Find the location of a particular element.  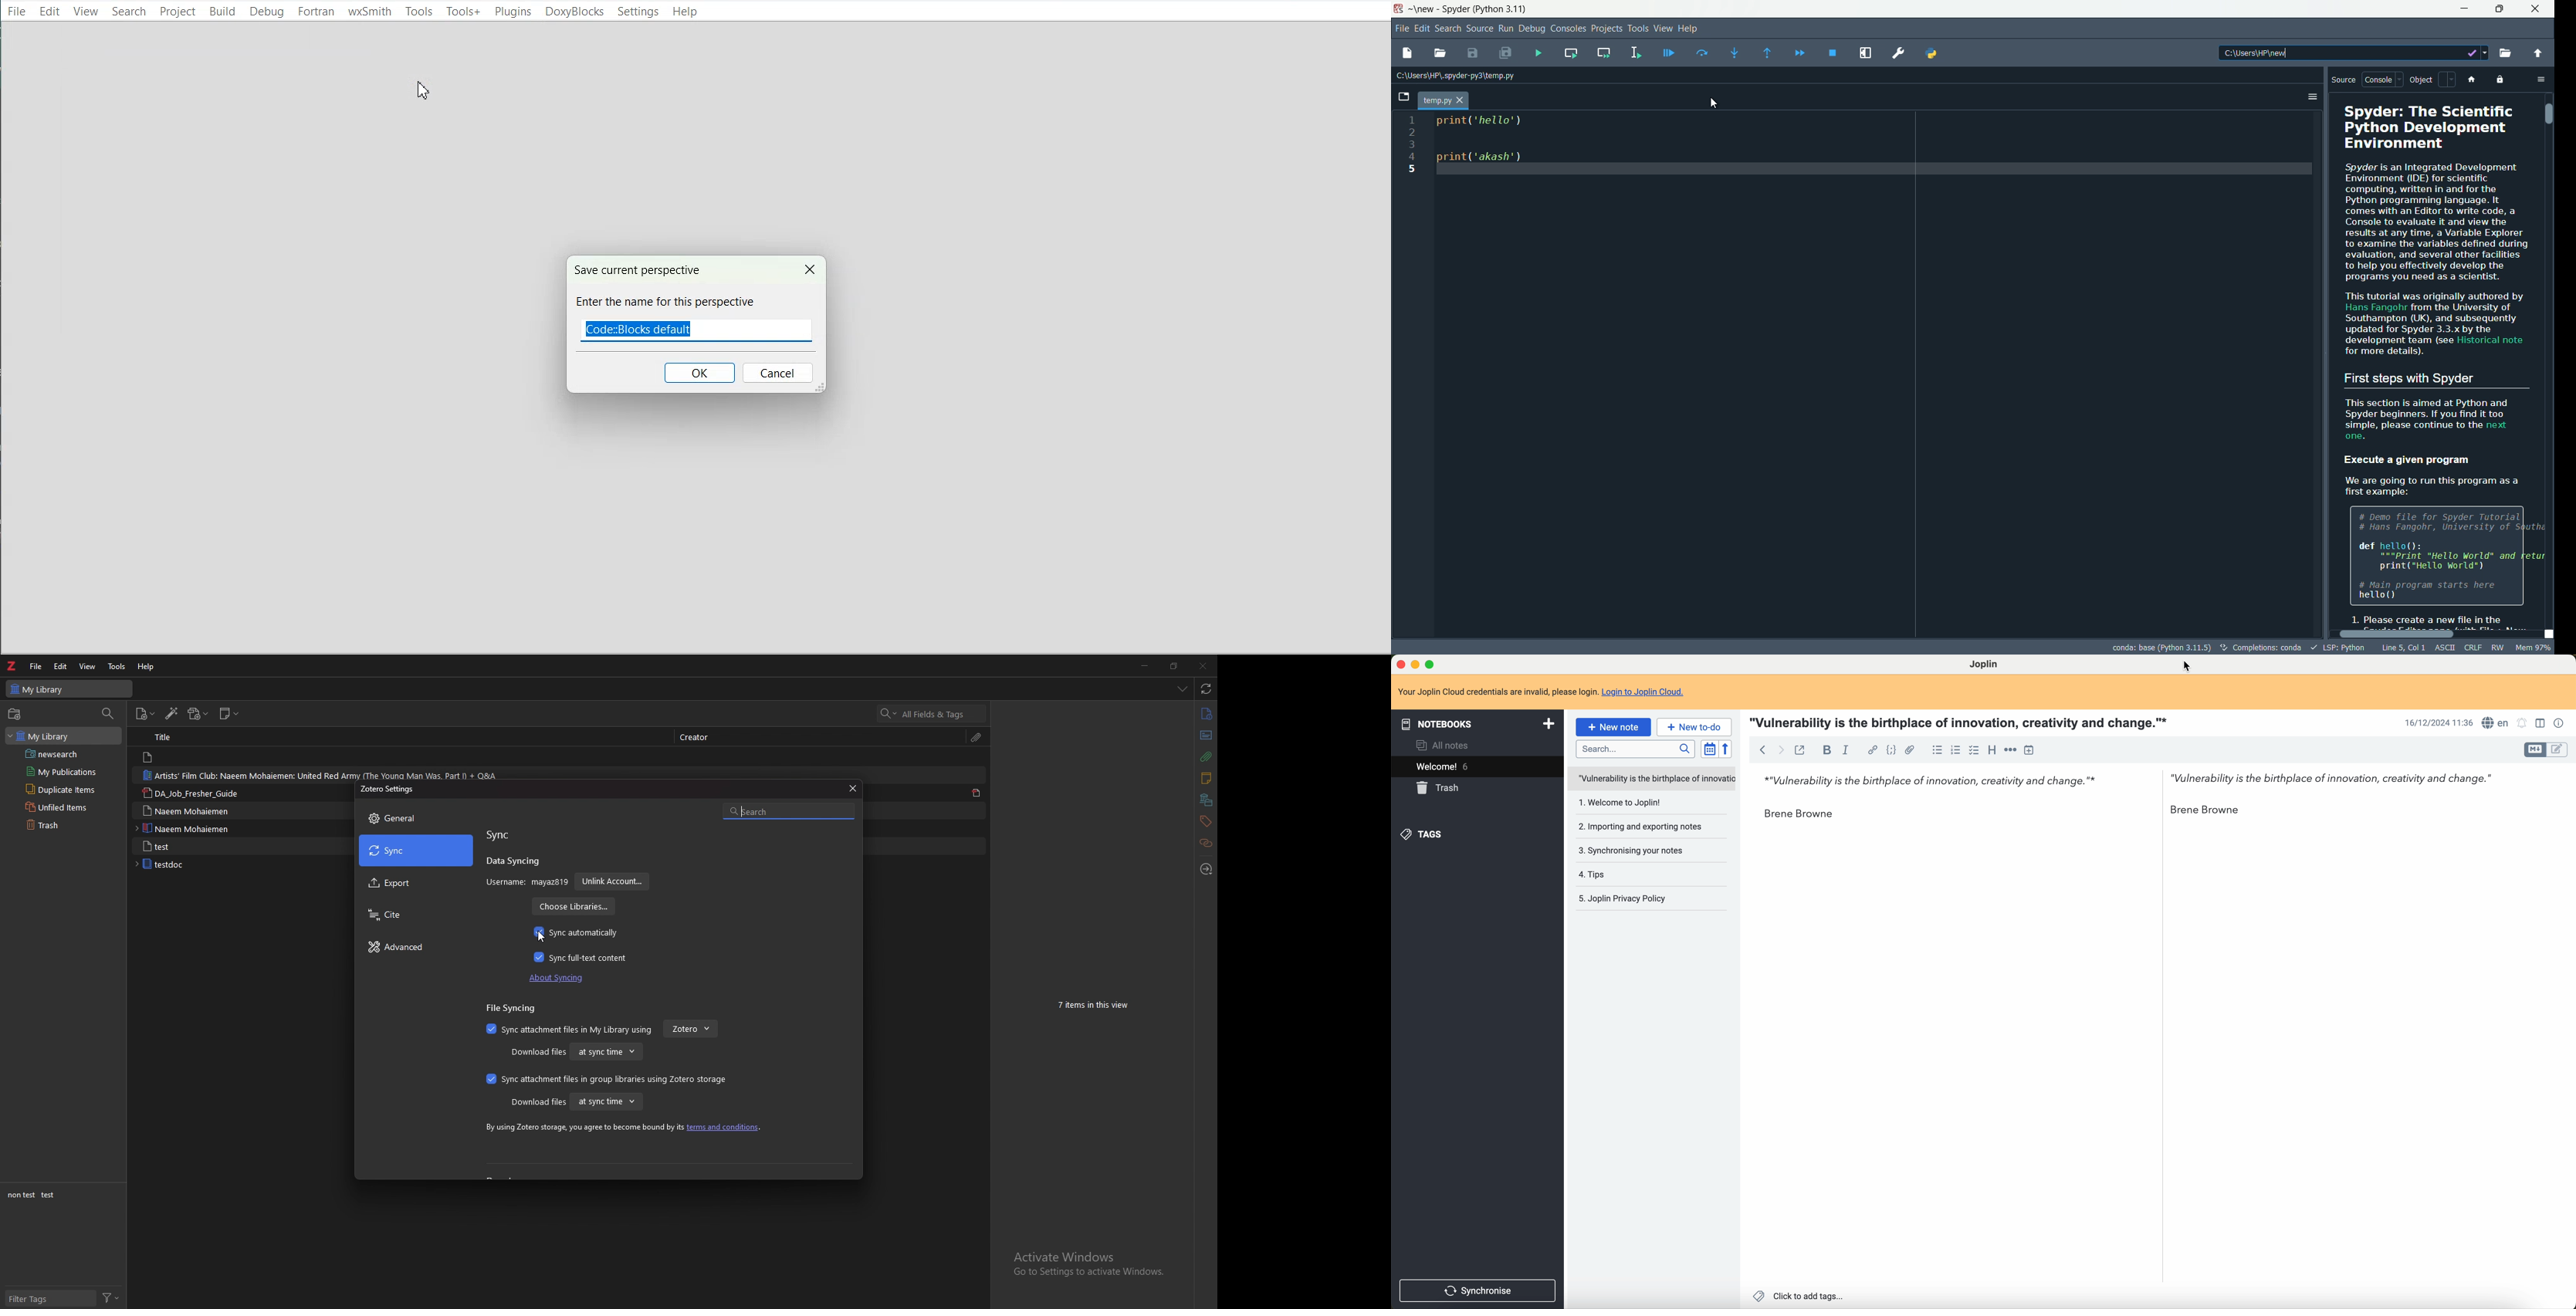

filter collections is located at coordinates (109, 713).